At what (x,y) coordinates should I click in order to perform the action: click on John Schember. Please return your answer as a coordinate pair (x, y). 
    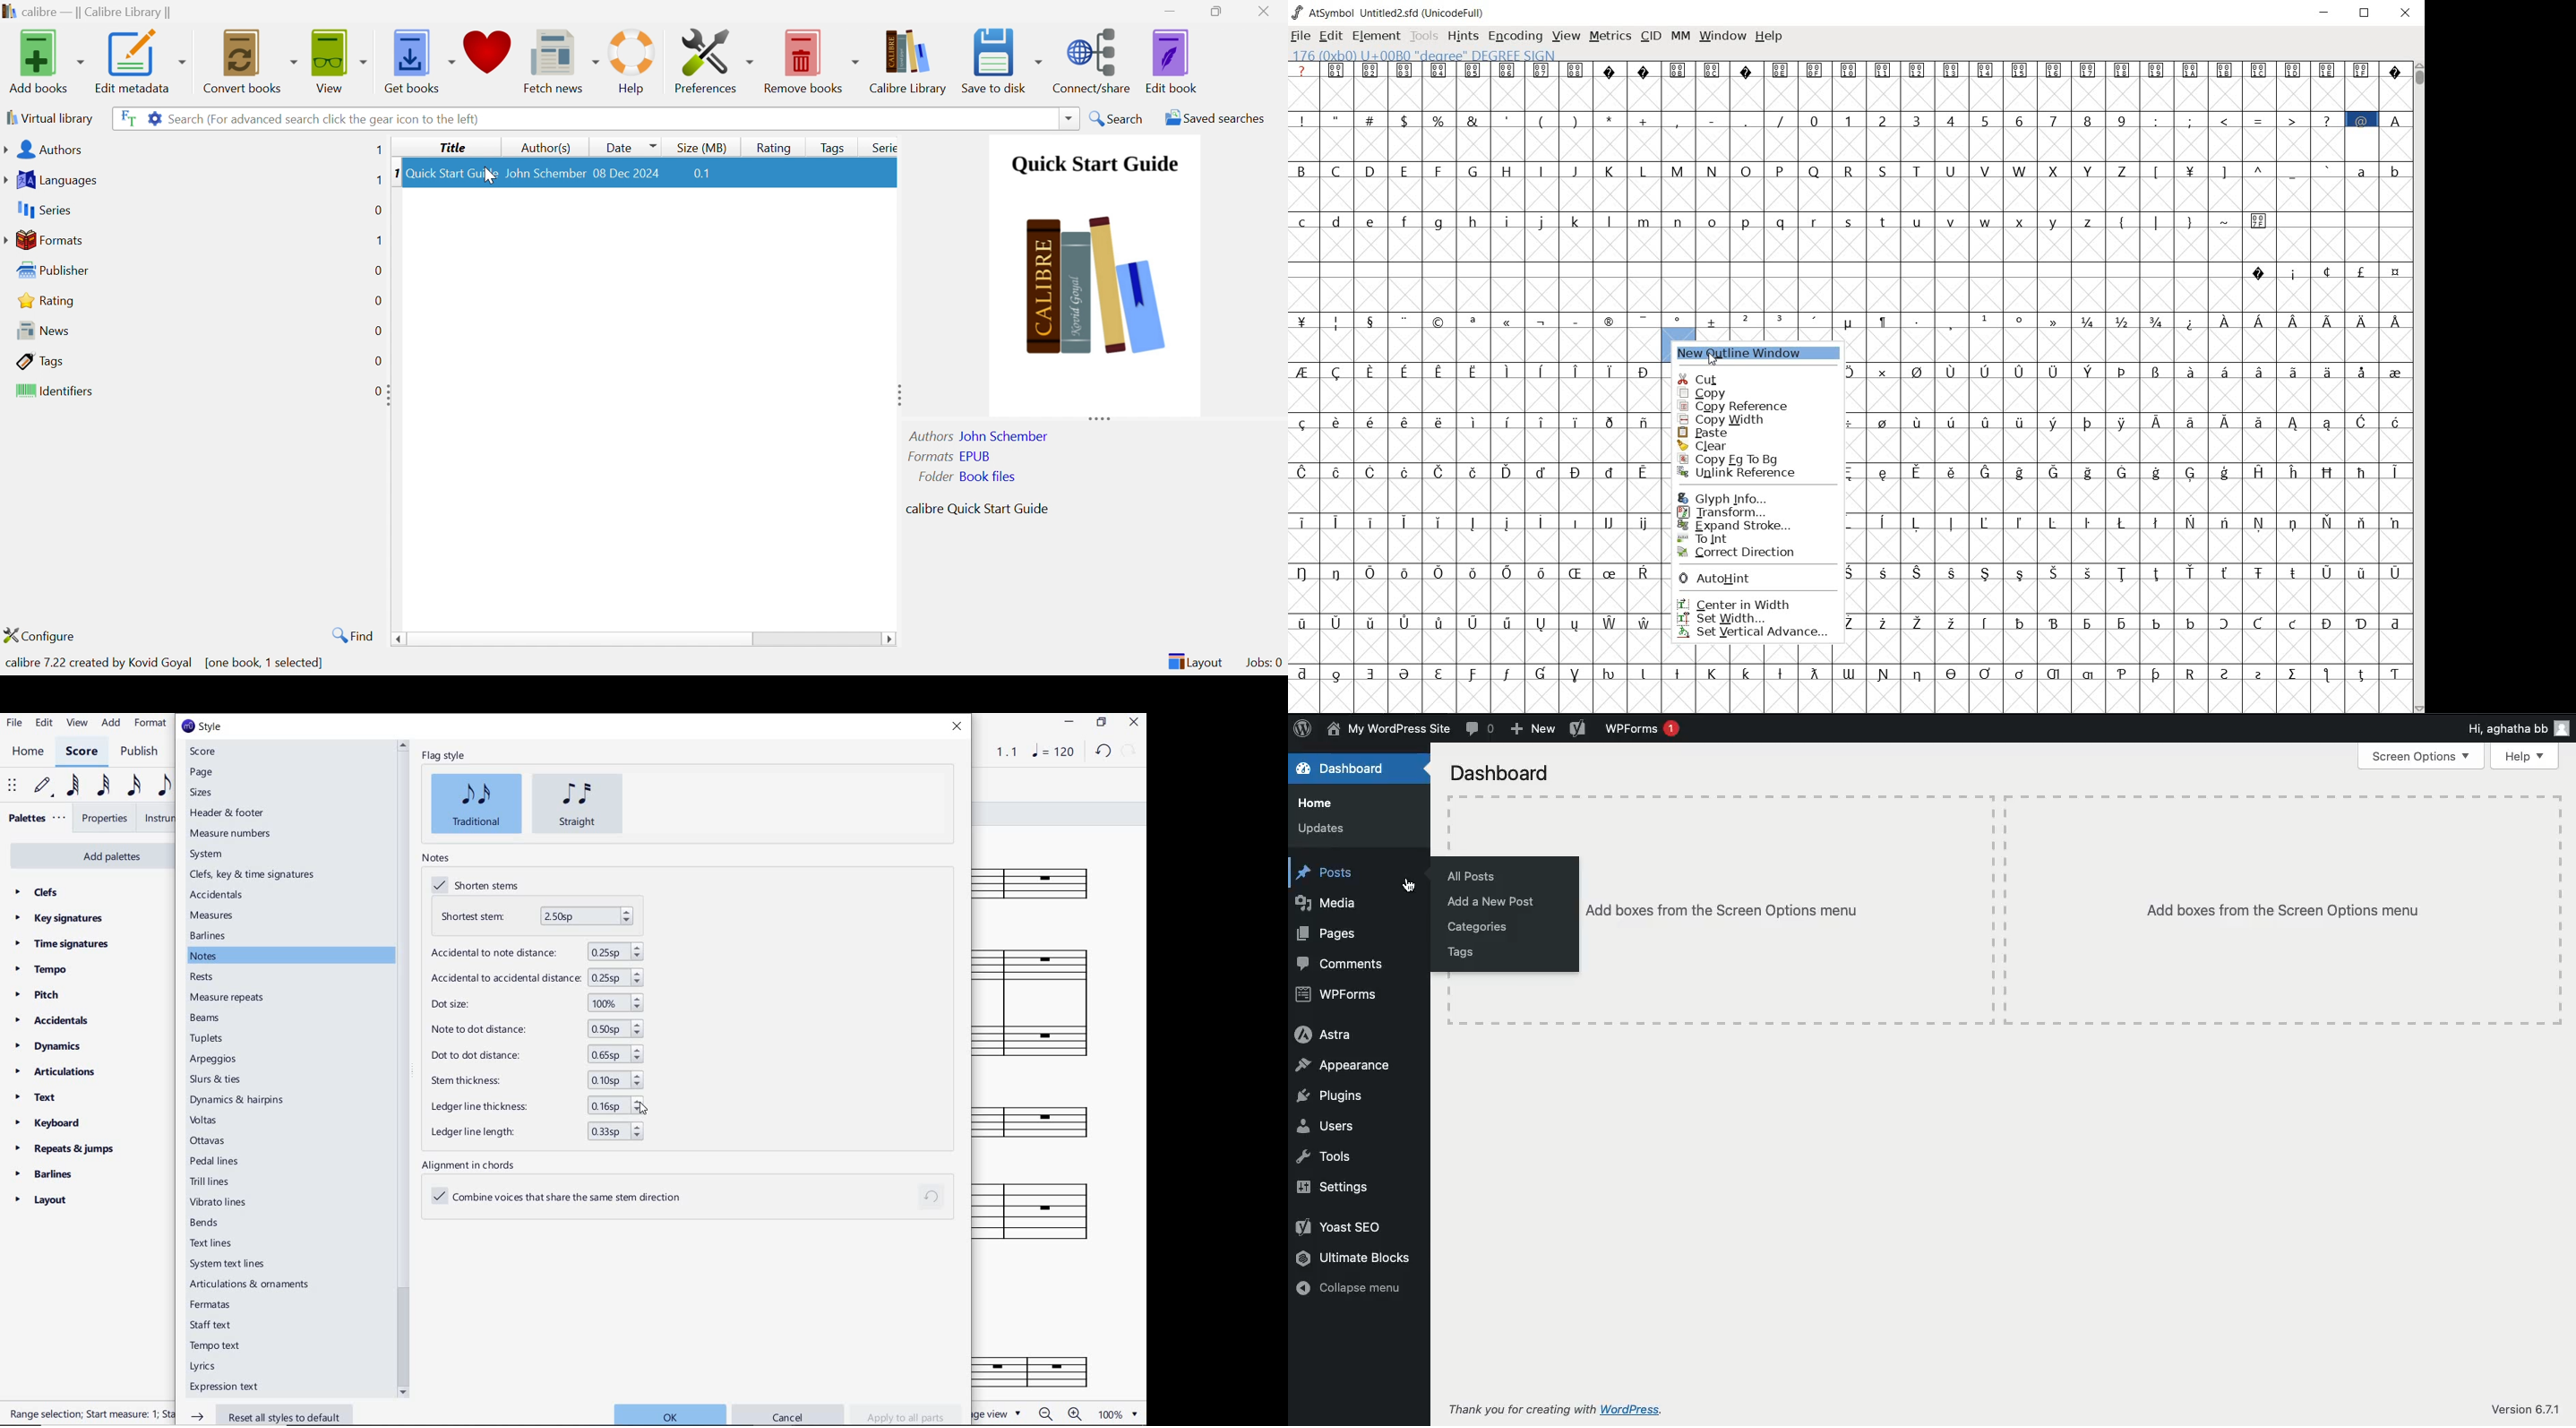
    Looking at the image, I should click on (545, 171).